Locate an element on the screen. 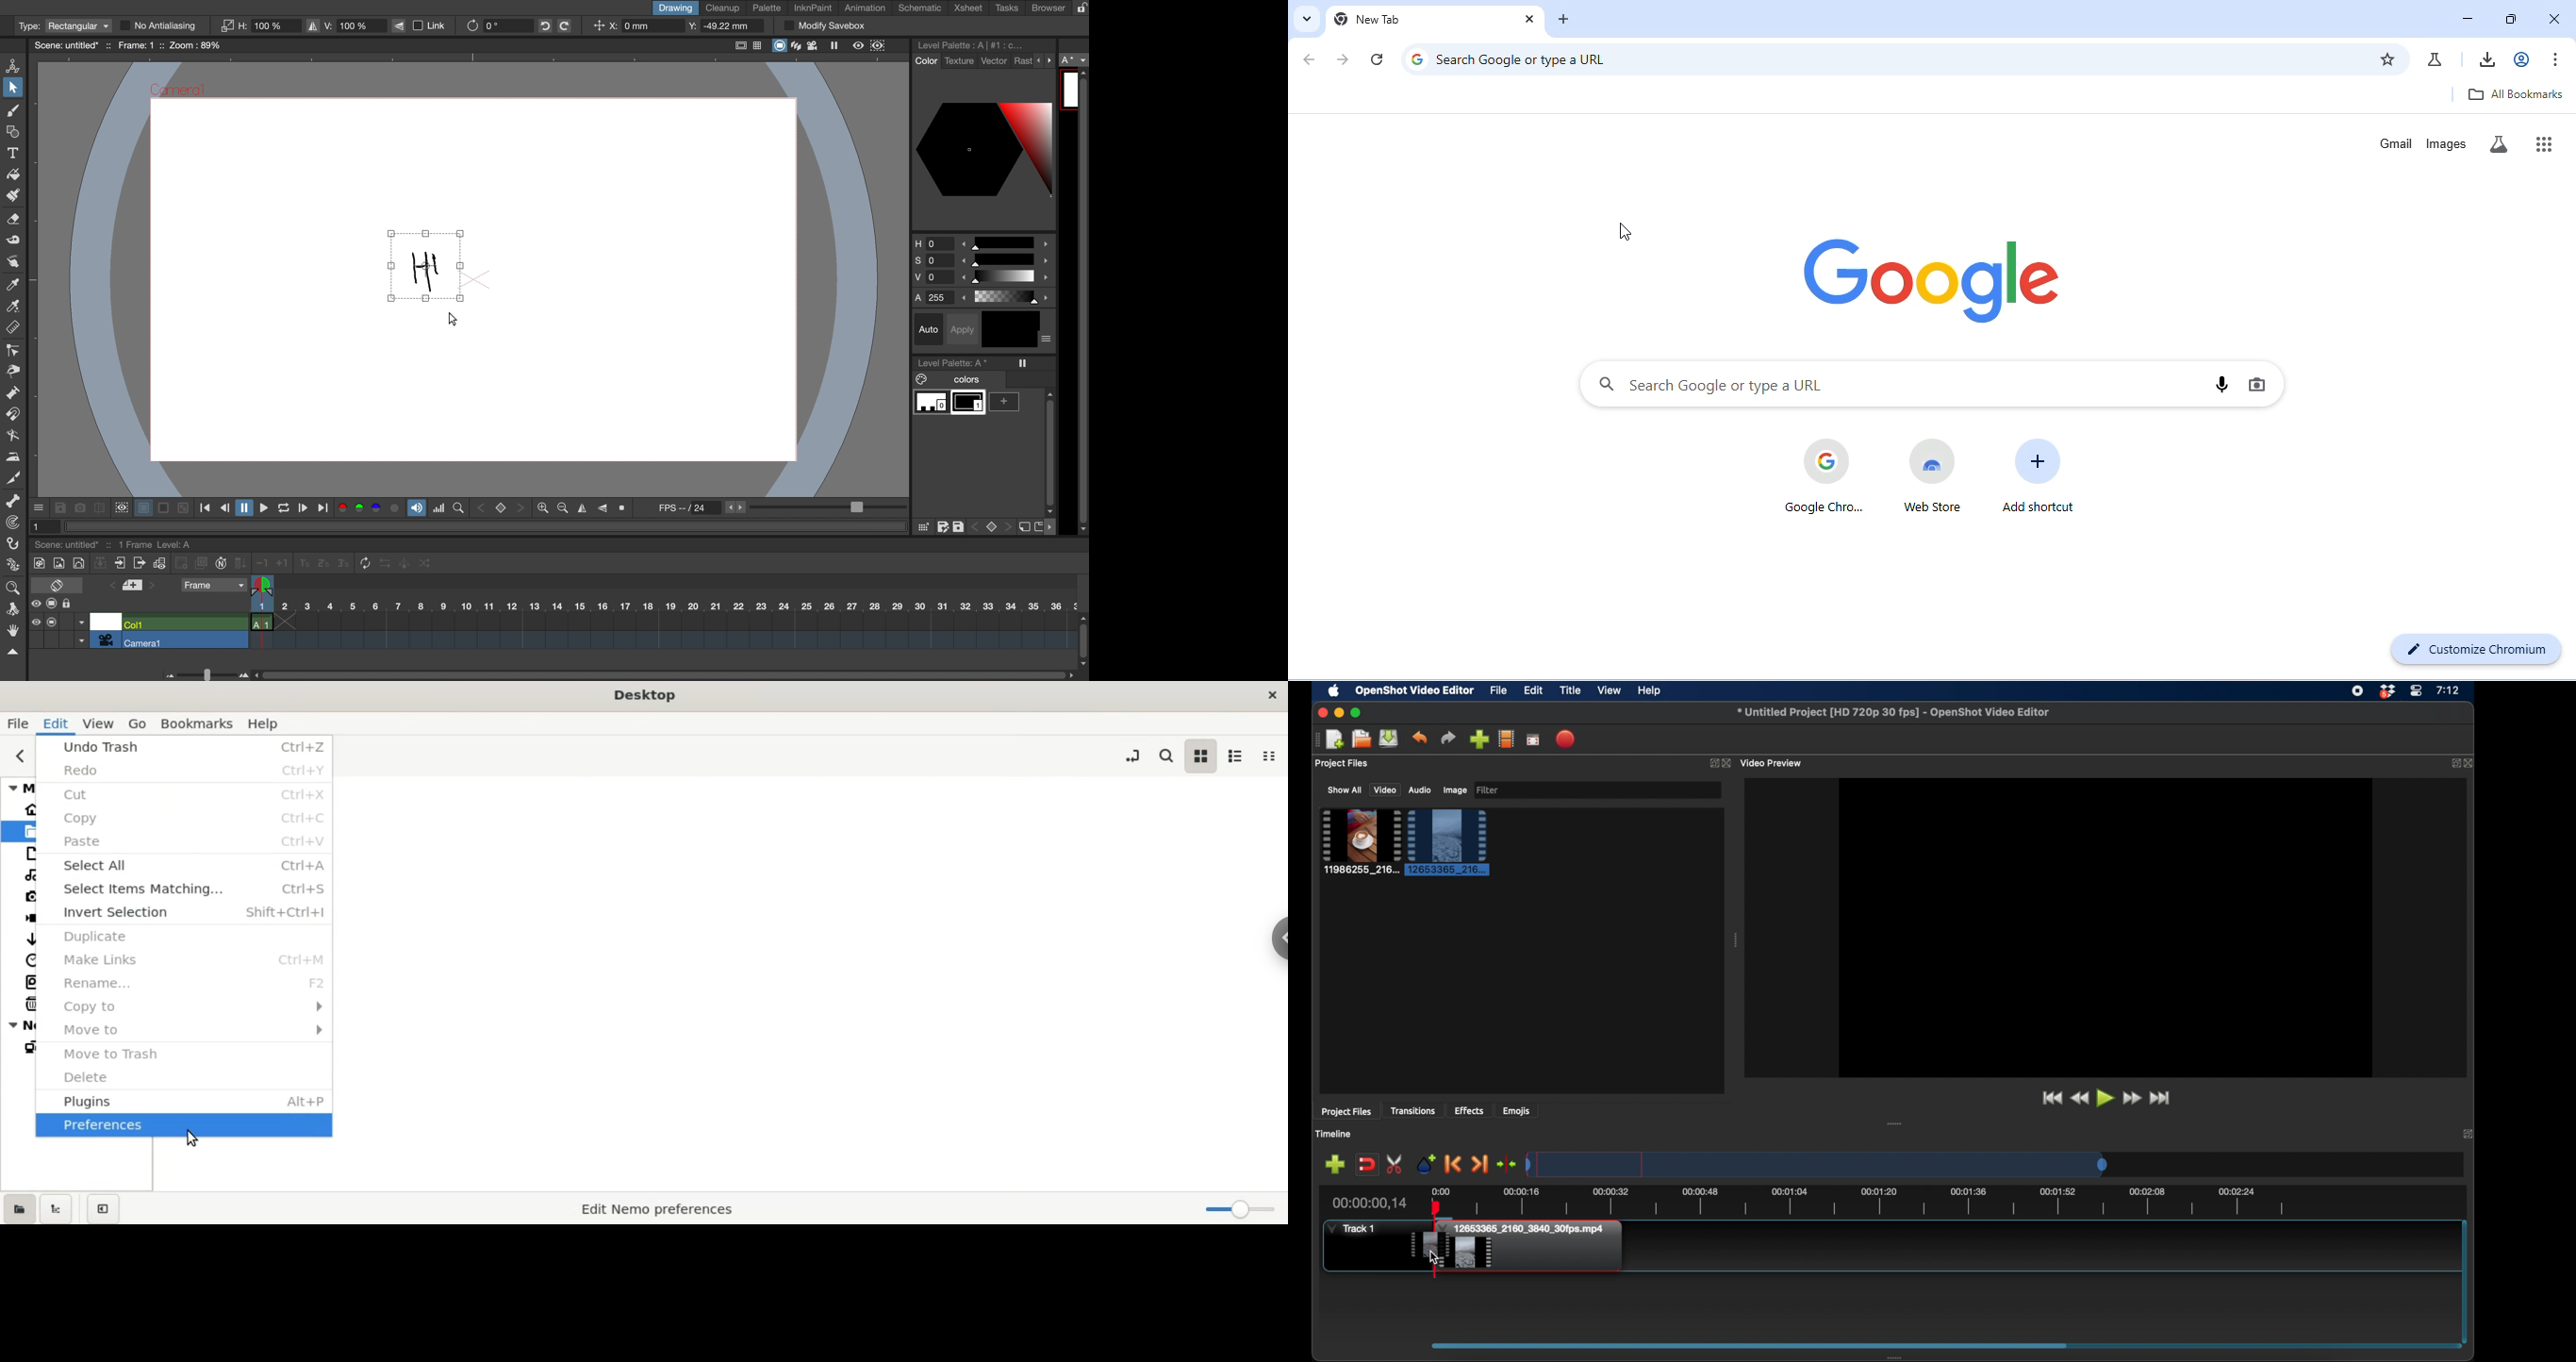 Image resolution: width=2576 pixels, height=1372 pixels. undo is located at coordinates (542, 26).